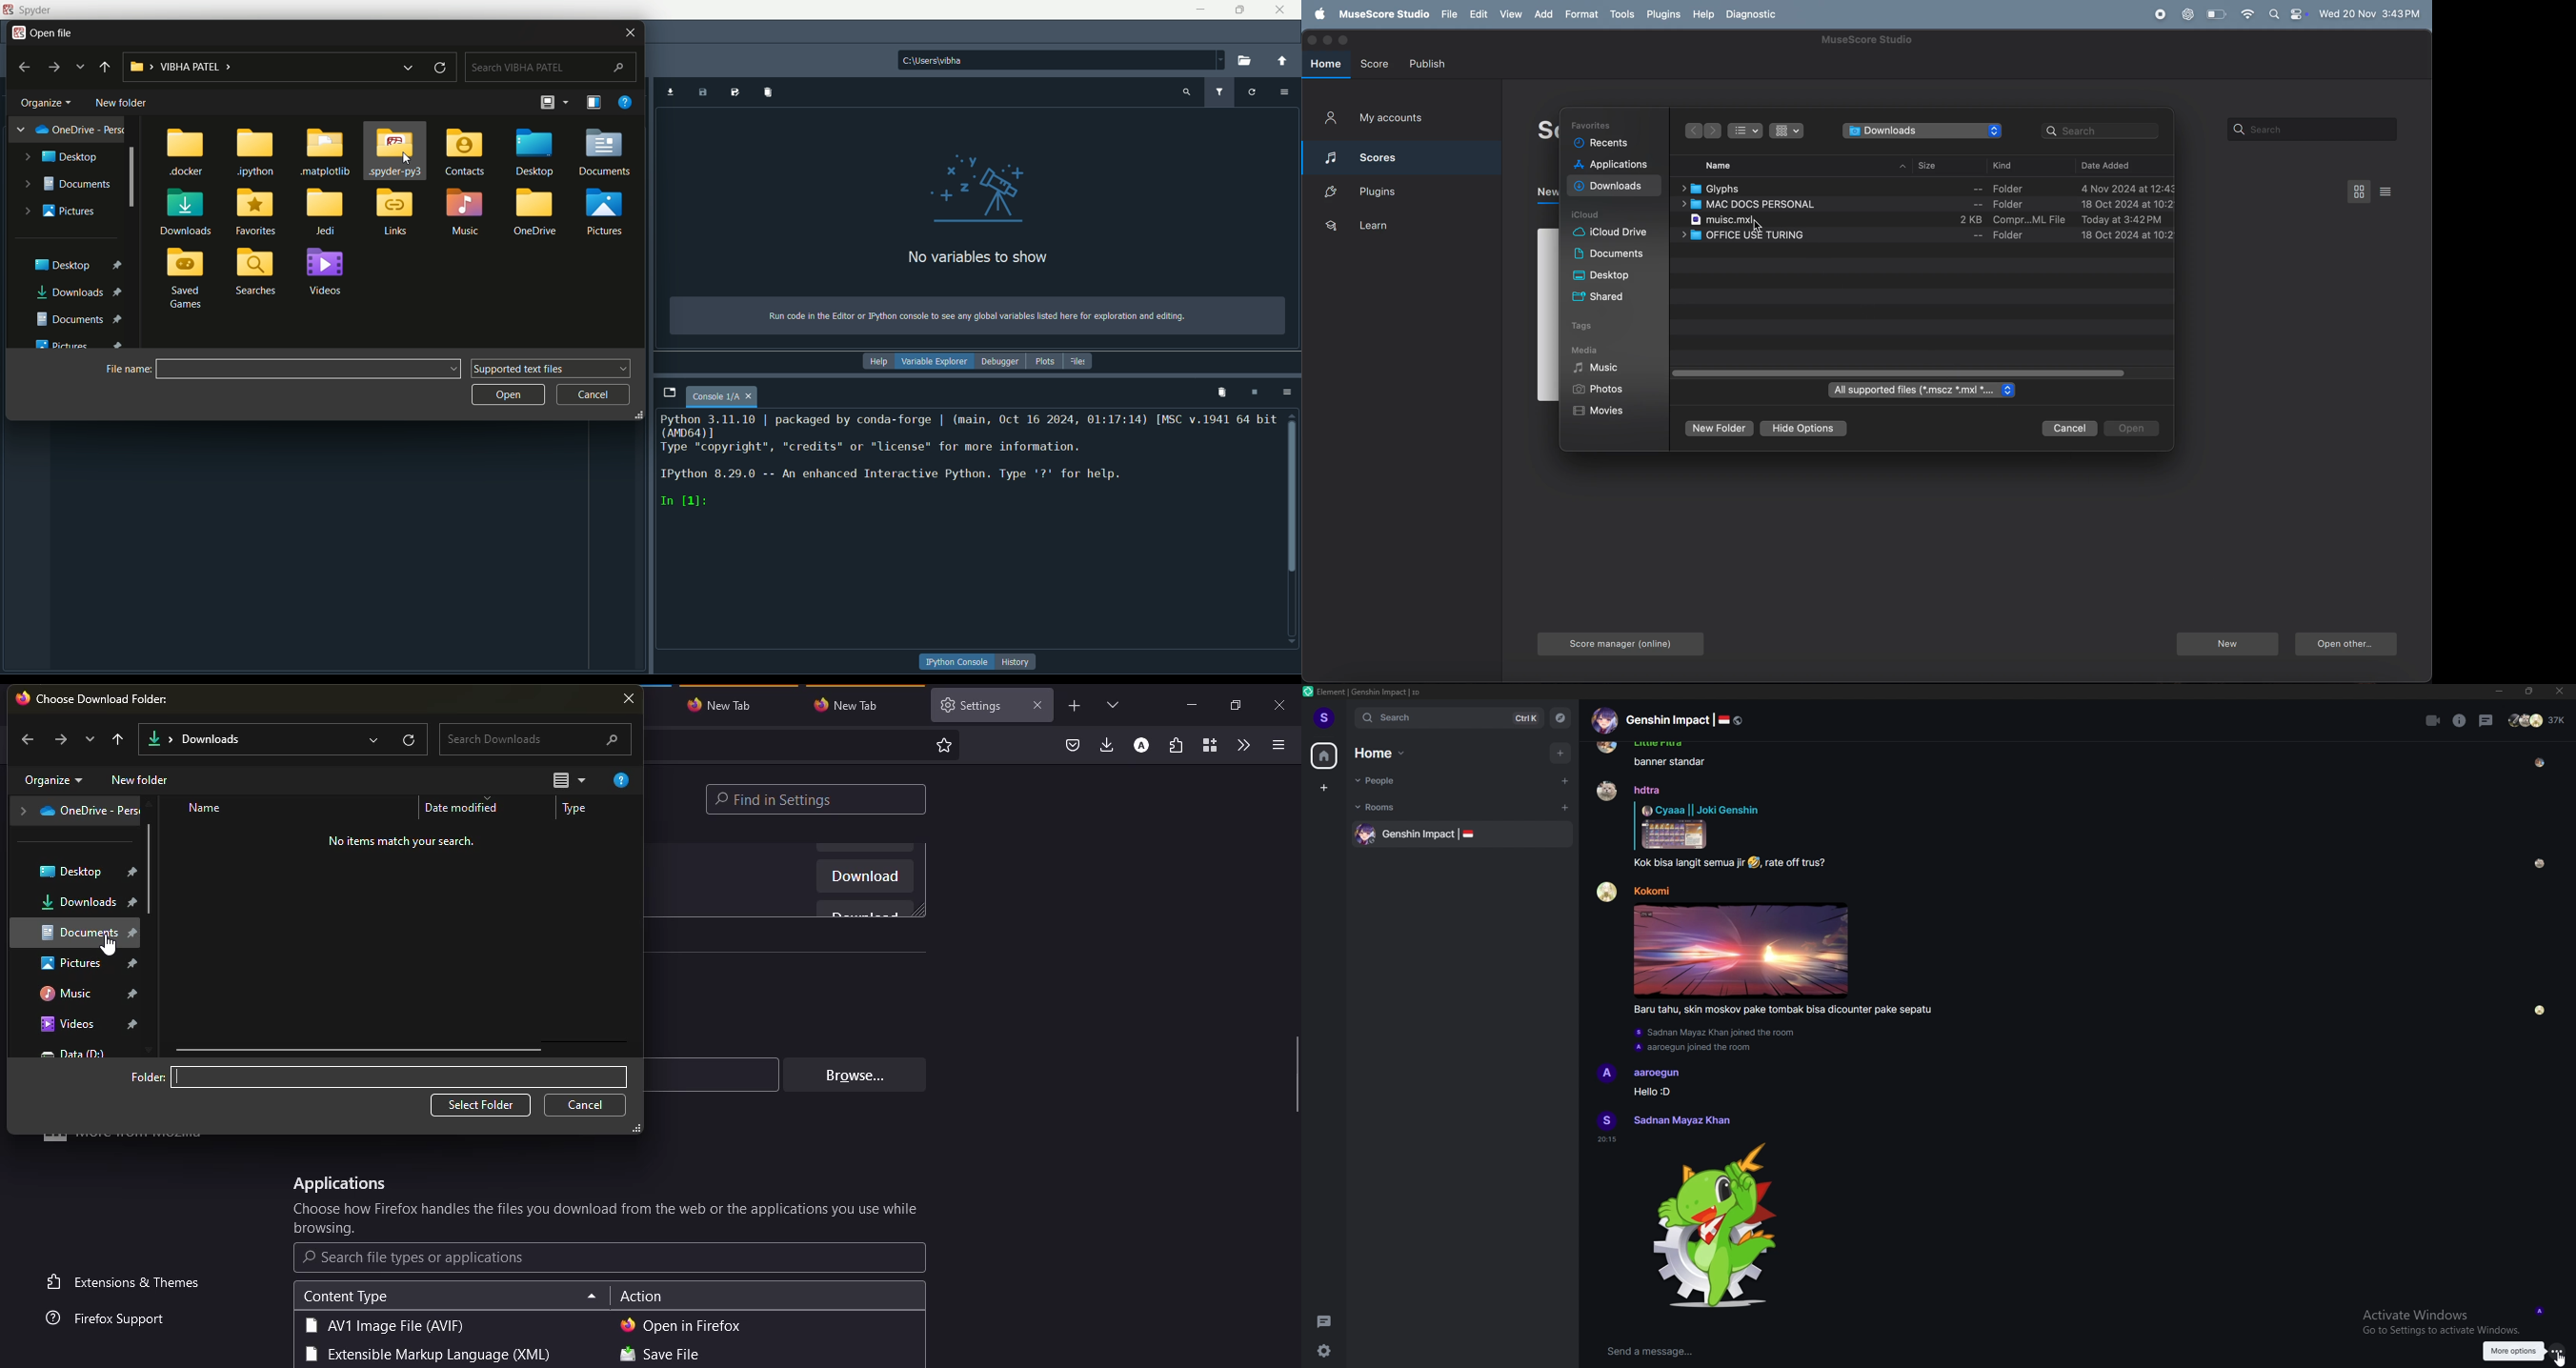 This screenshot has height=1372, width=2576. What do you see at coordinates (2541, 863) in the screenshot?
I see `seen by` at bounding box center [2541, 863].